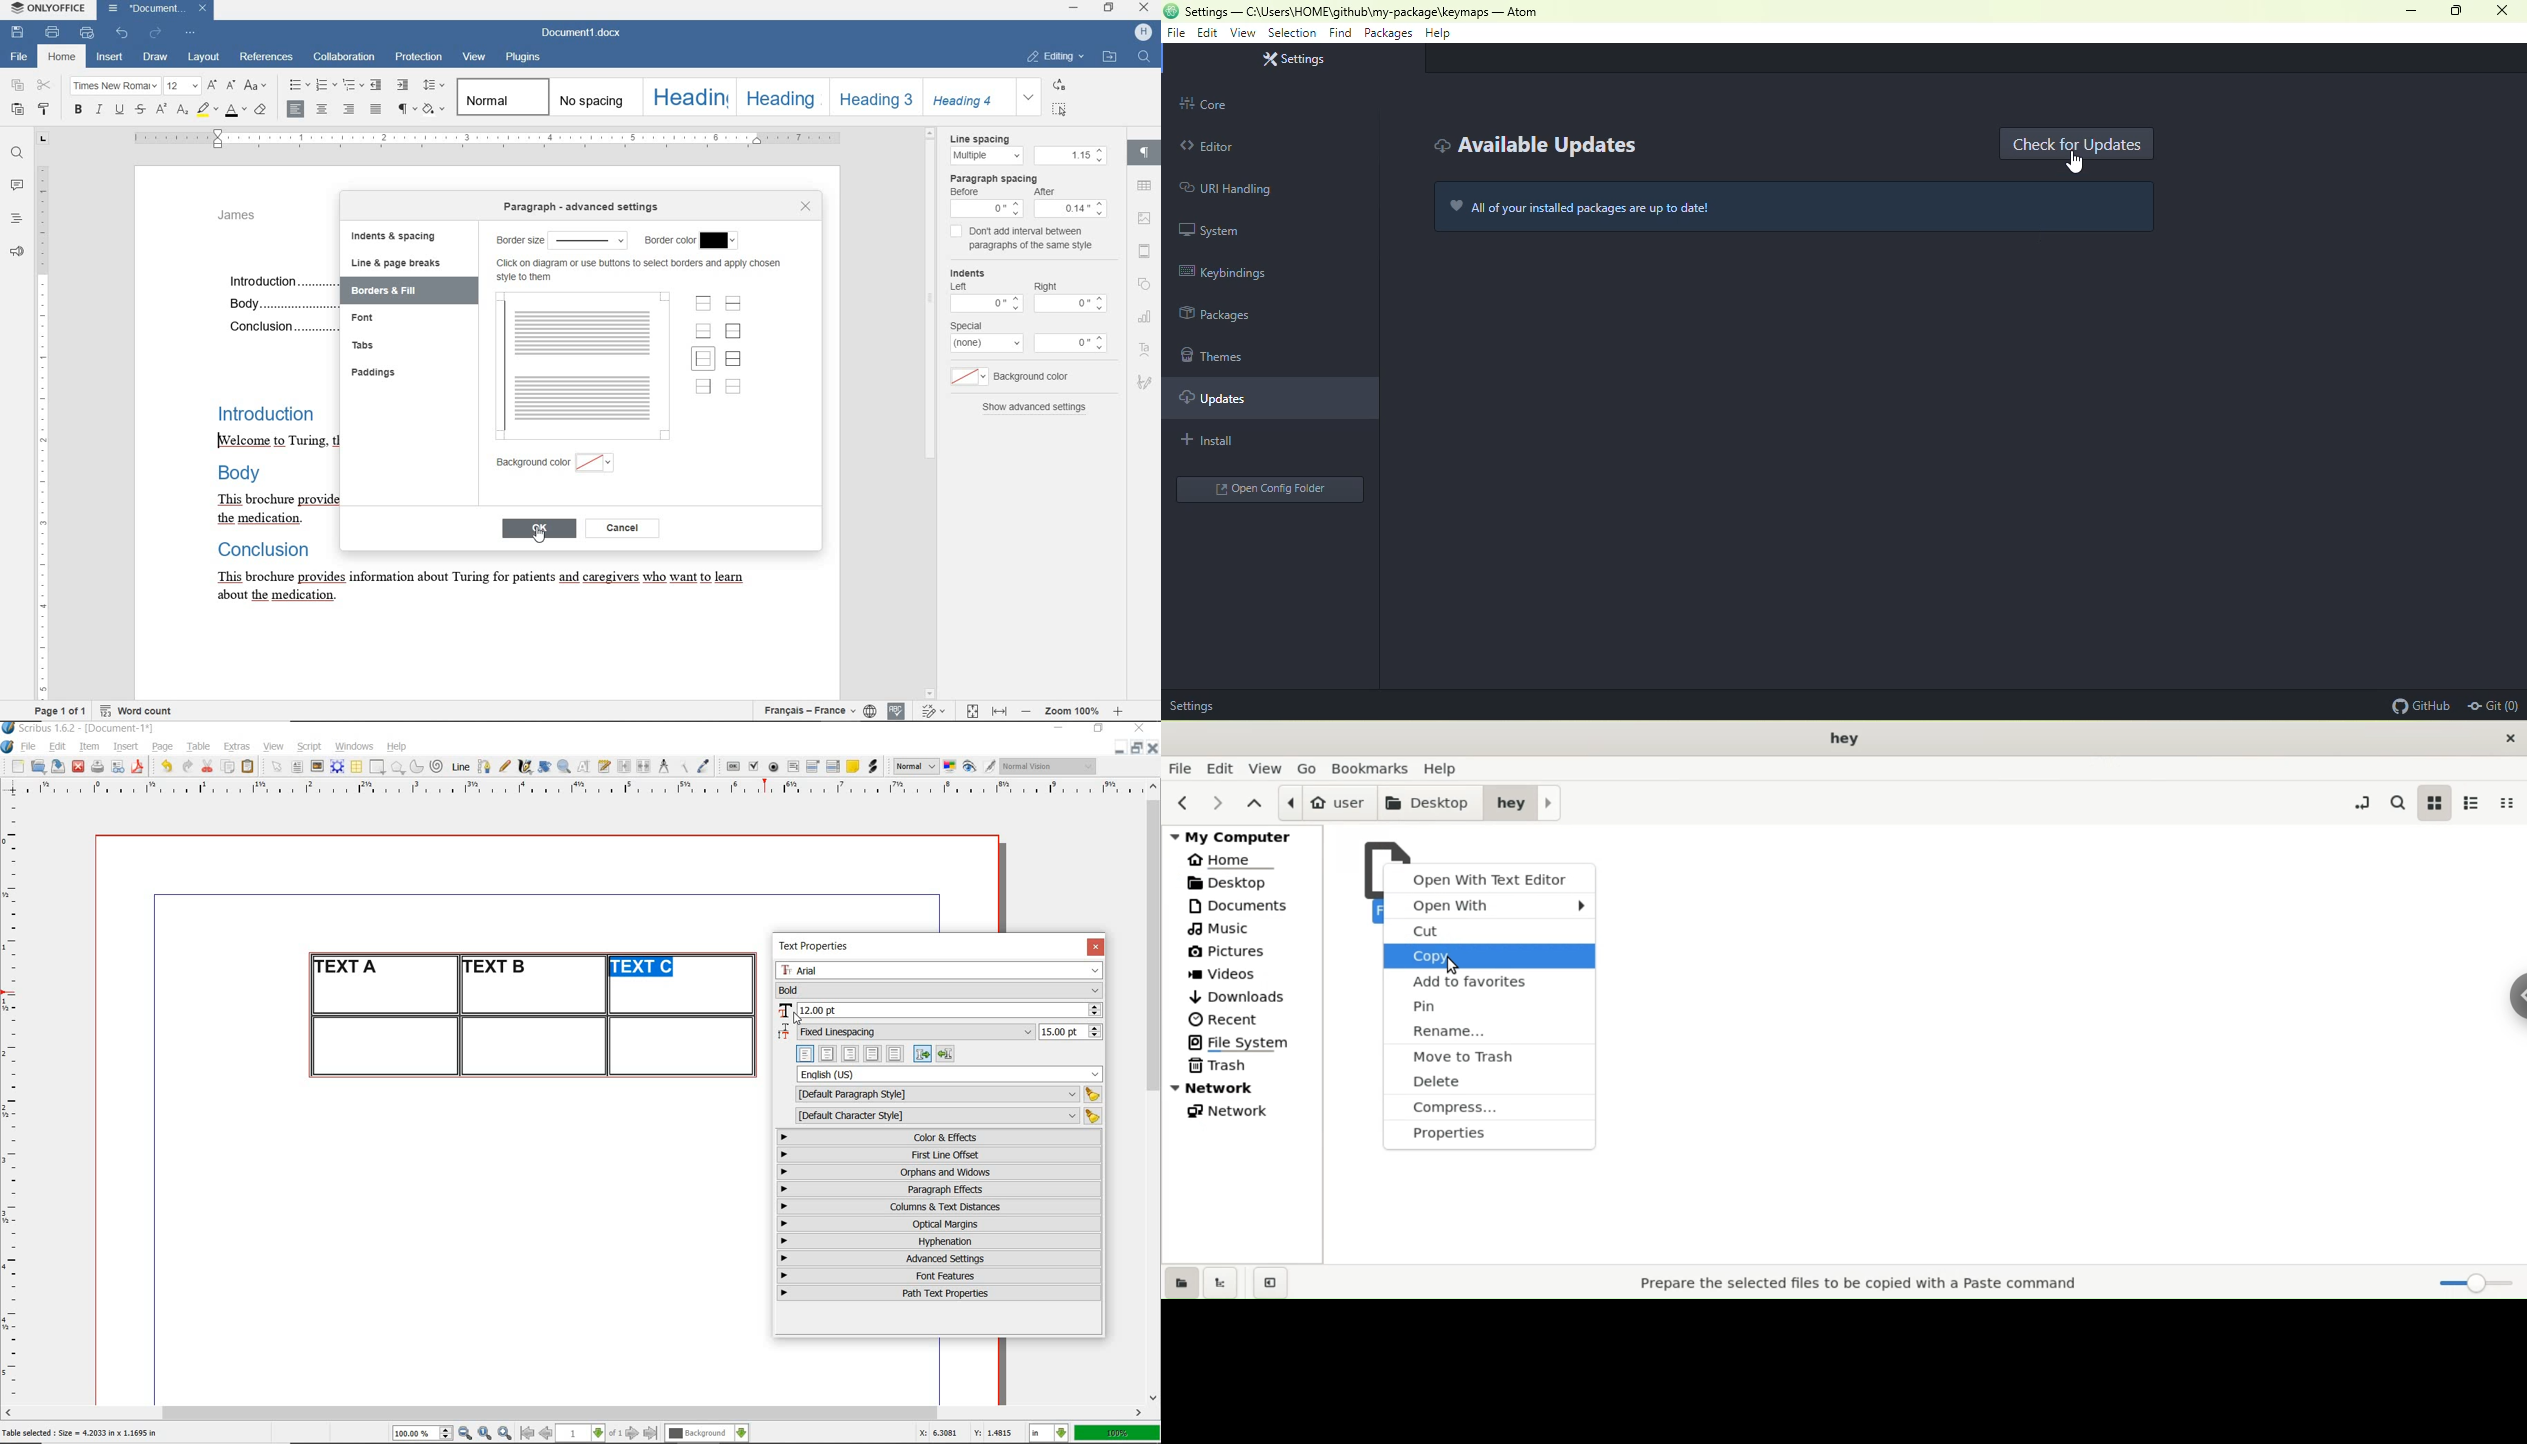  What do you see at coordinates (1431, 800) in the screenshot?
I see `desktop` at bounding box center [1431, 800].